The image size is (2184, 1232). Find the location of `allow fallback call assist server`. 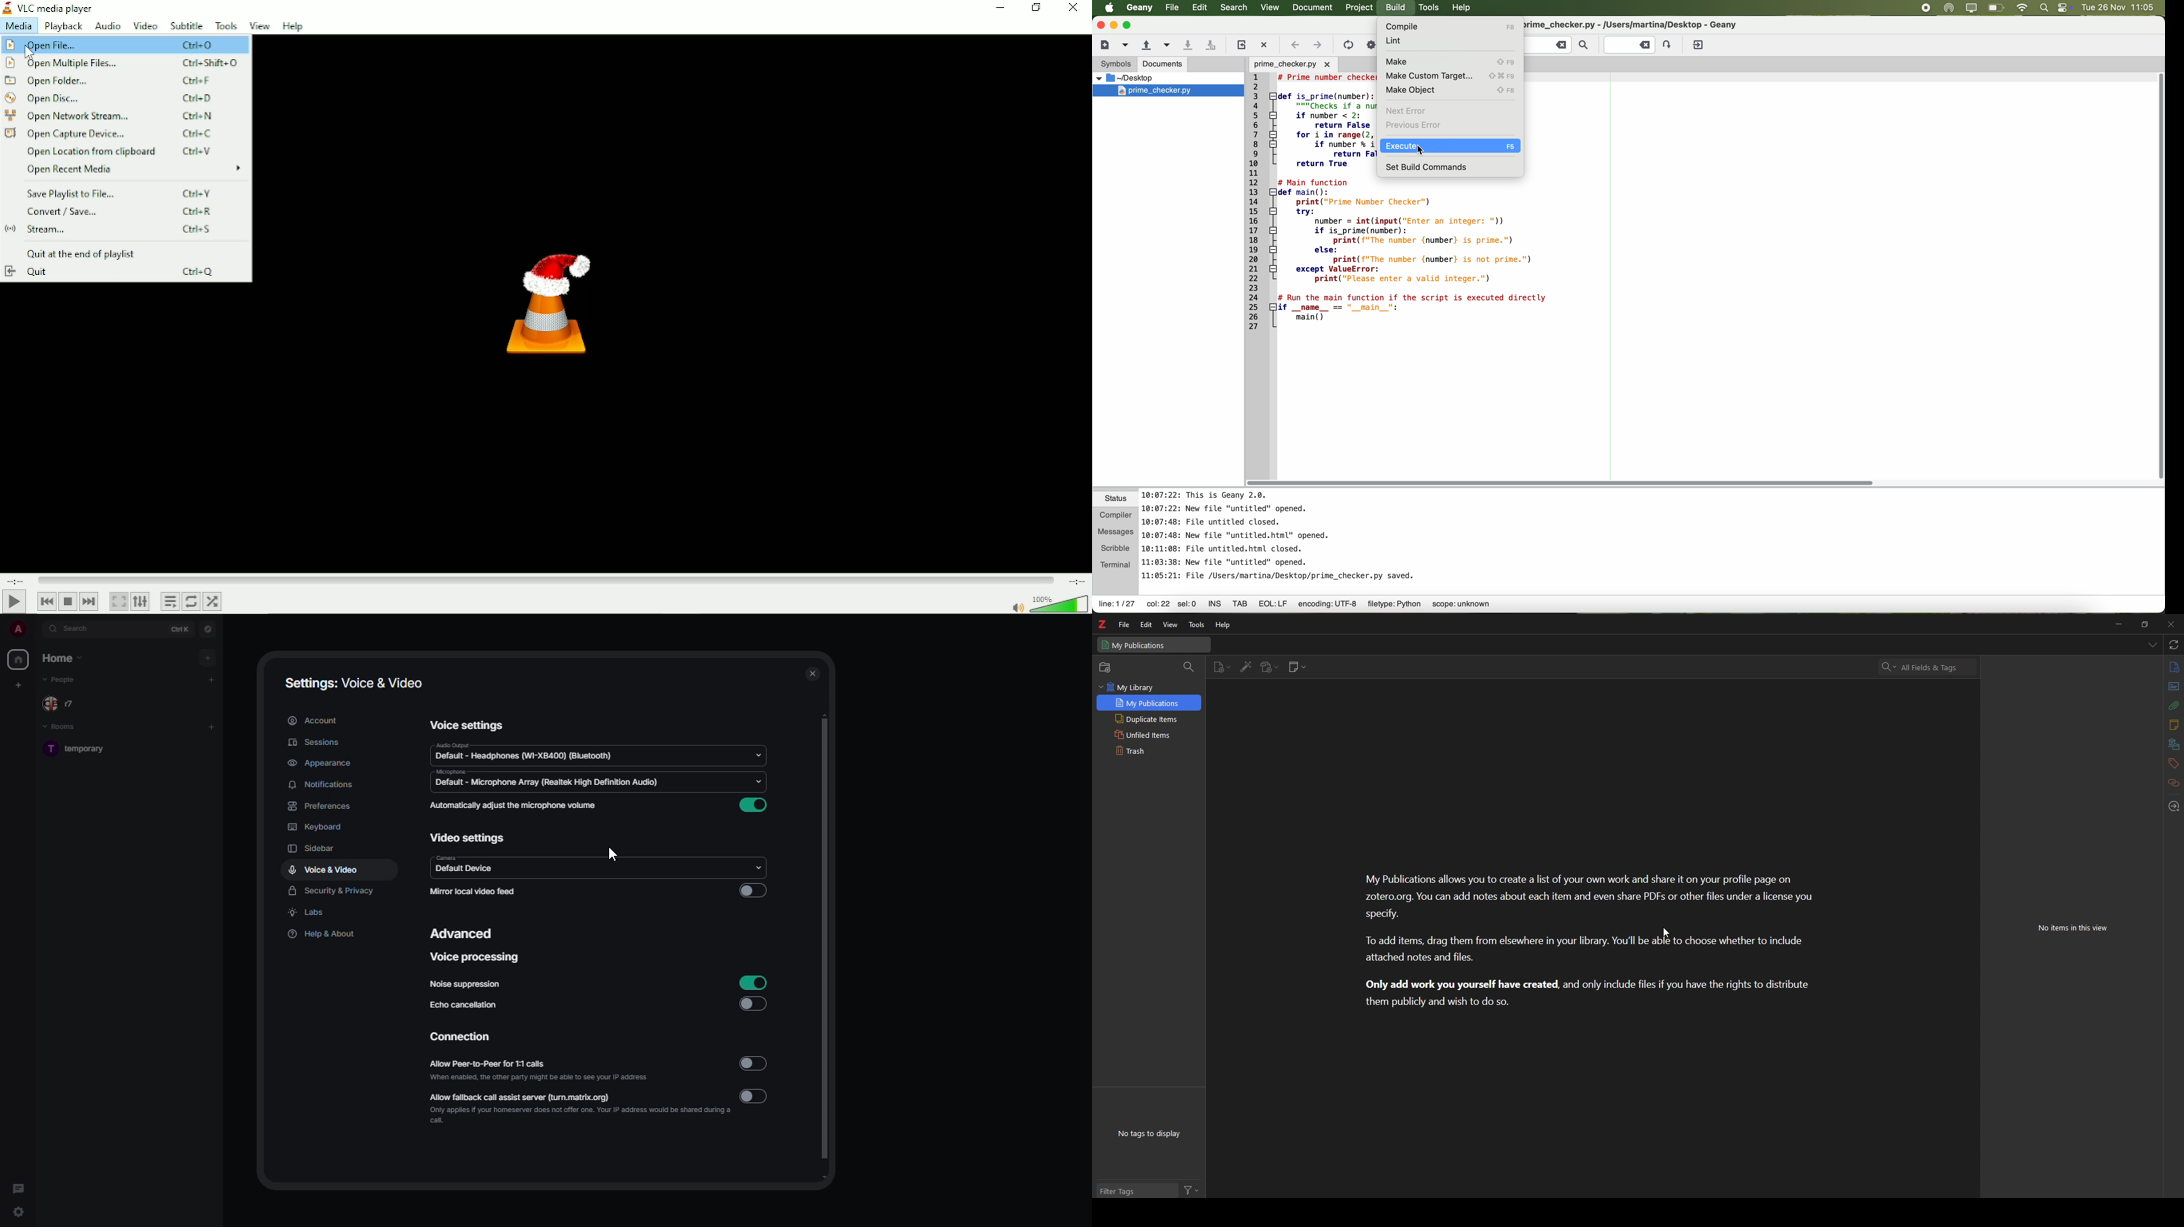

allow fallback call assist server is located at coordinates (580, 1108).